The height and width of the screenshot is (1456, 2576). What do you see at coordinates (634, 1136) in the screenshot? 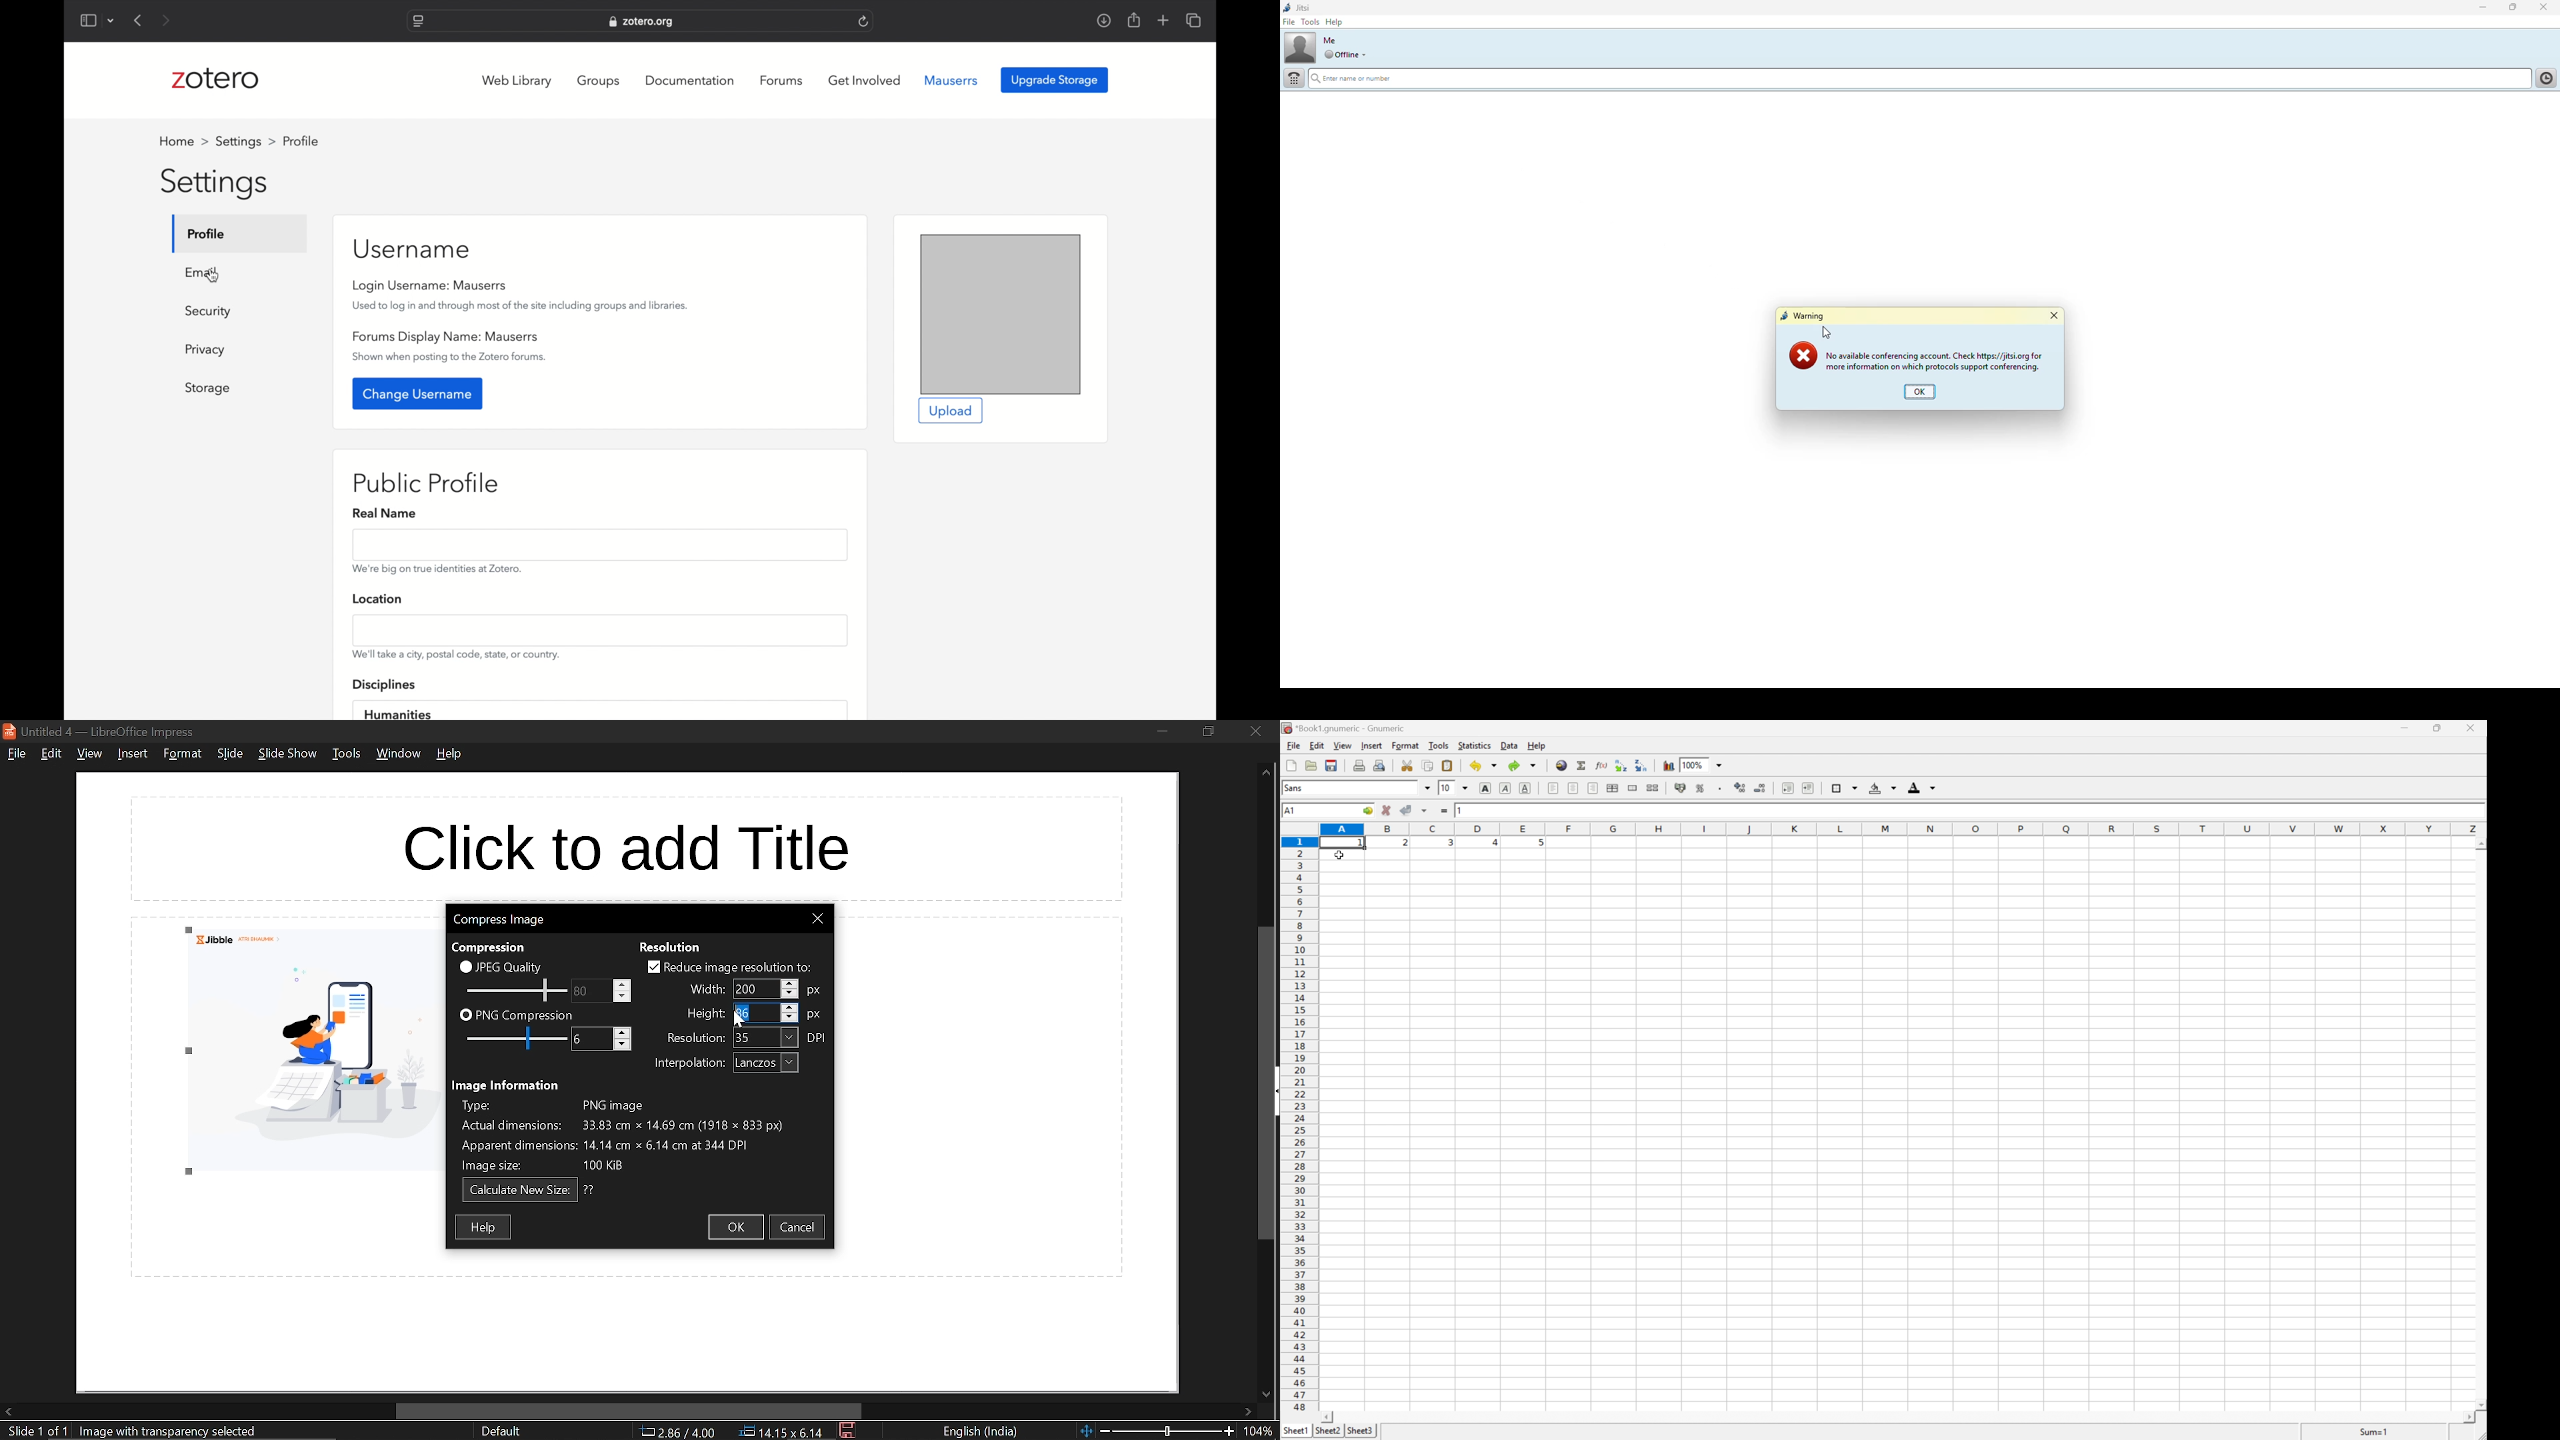
I see `image information describing type, actual derivations, apparent dimensions and image size` at bounding box center [634, 1136].